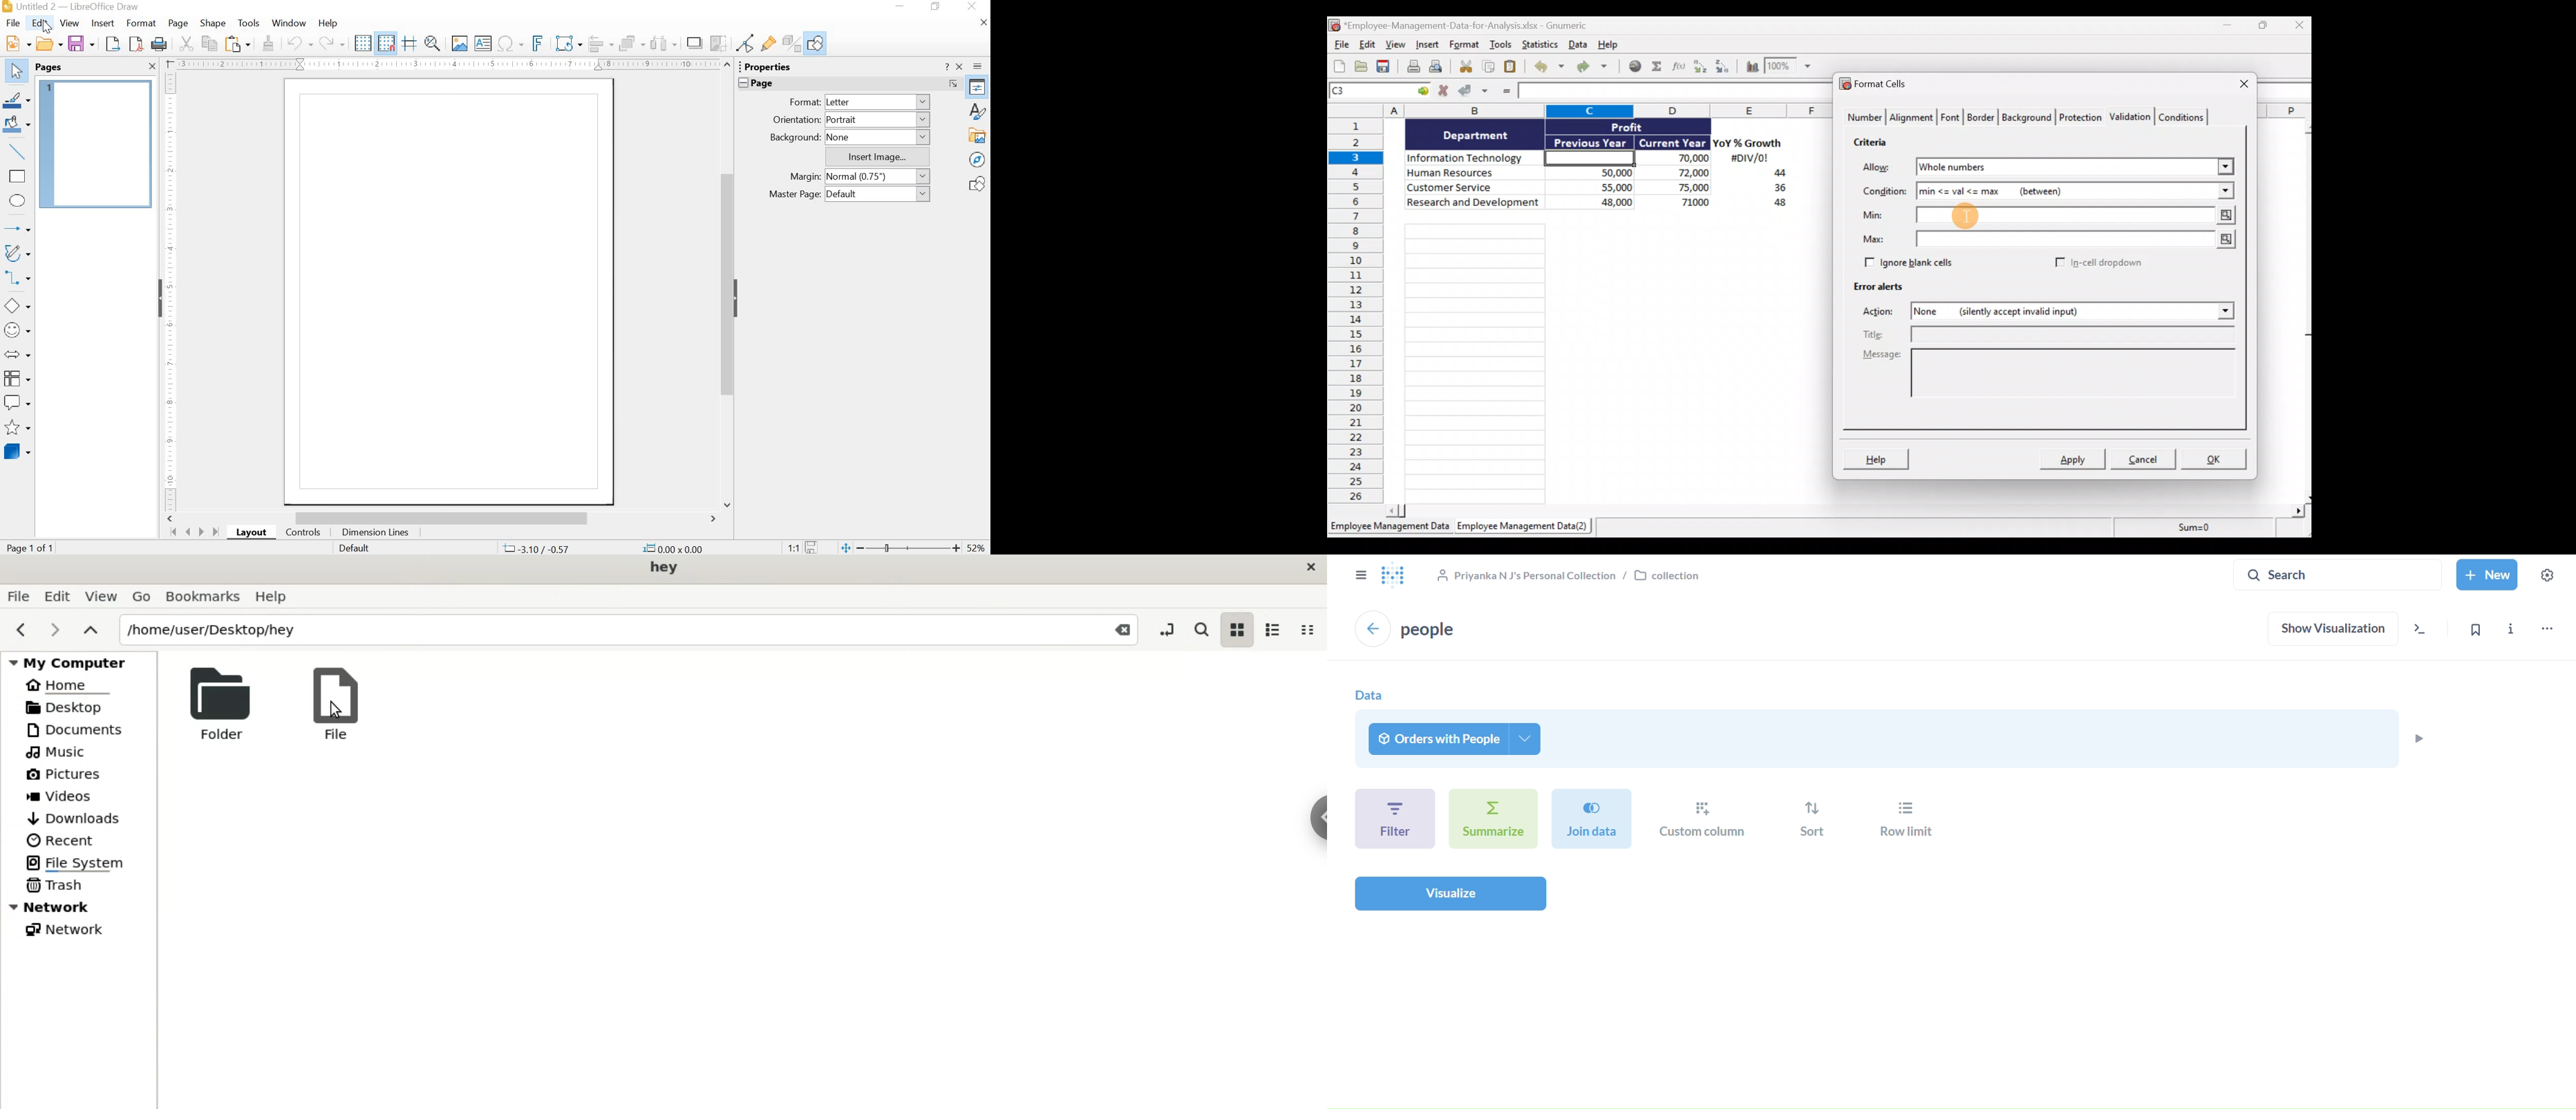 The height and width of the screenshot is (1120, 2576). Describe the element at coordinates (238, 43) in the screenshot. I see `Paste` at that location.